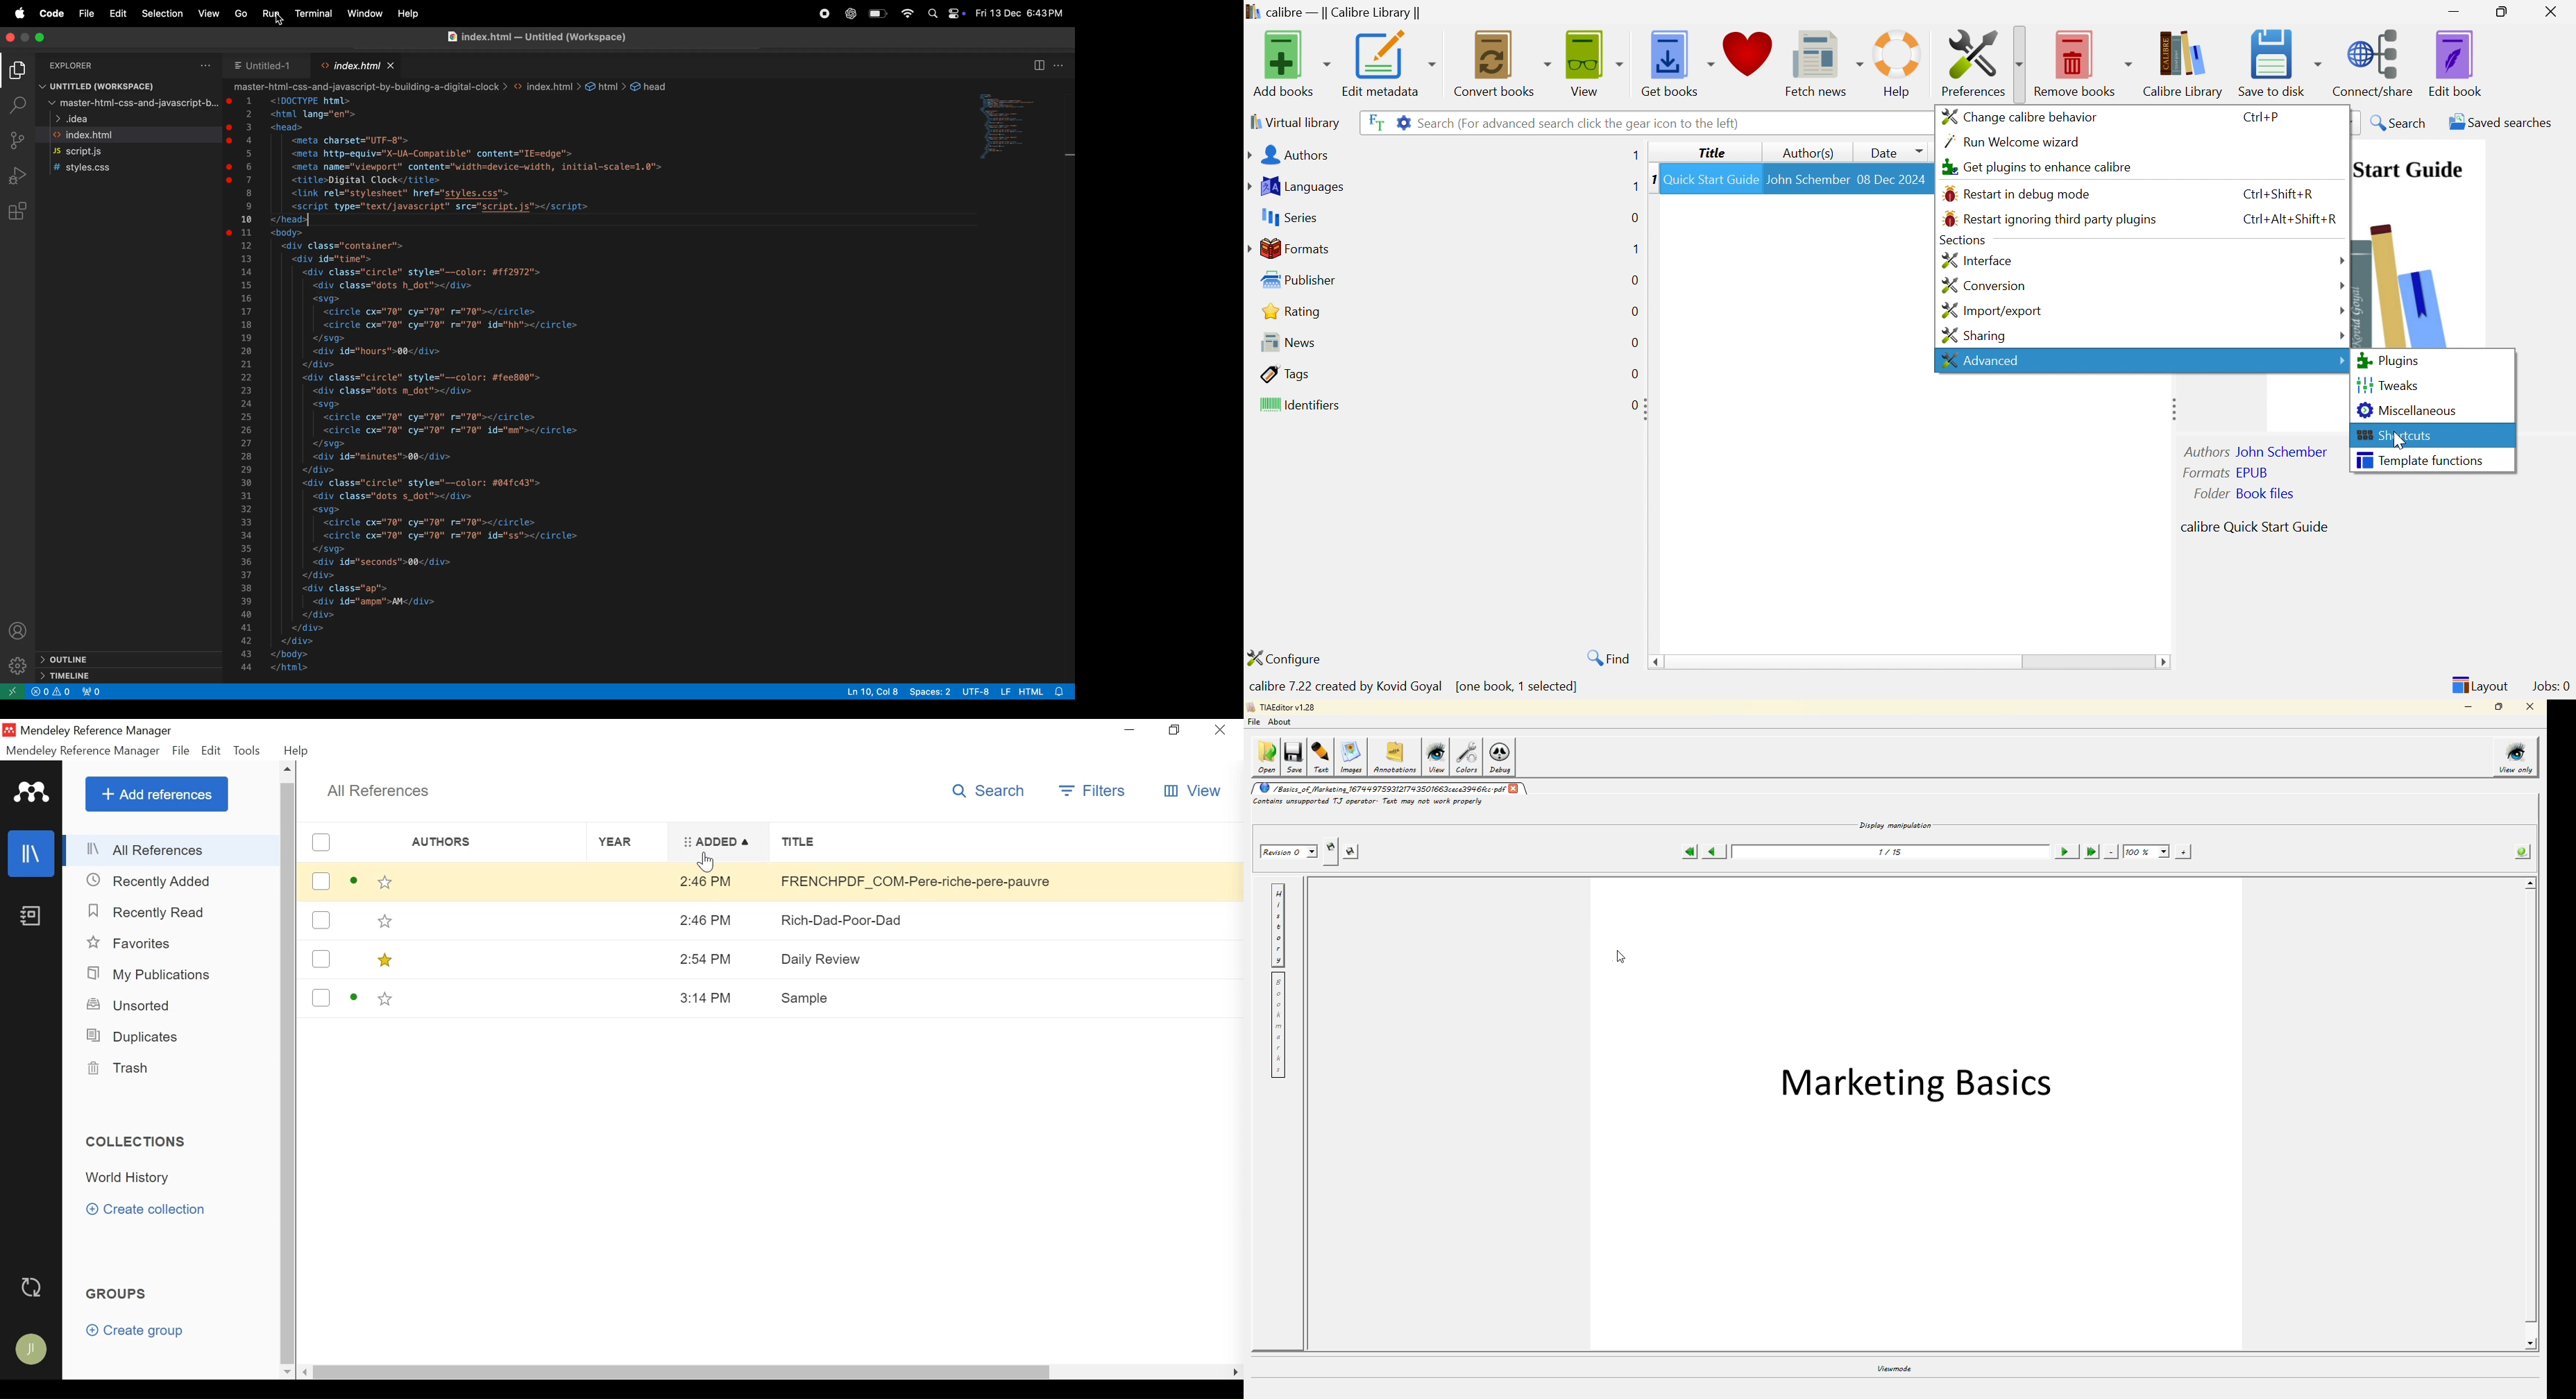  Describe the element at coordinates (1808, 178) in the screenshot. I see `John Schember` at that location.